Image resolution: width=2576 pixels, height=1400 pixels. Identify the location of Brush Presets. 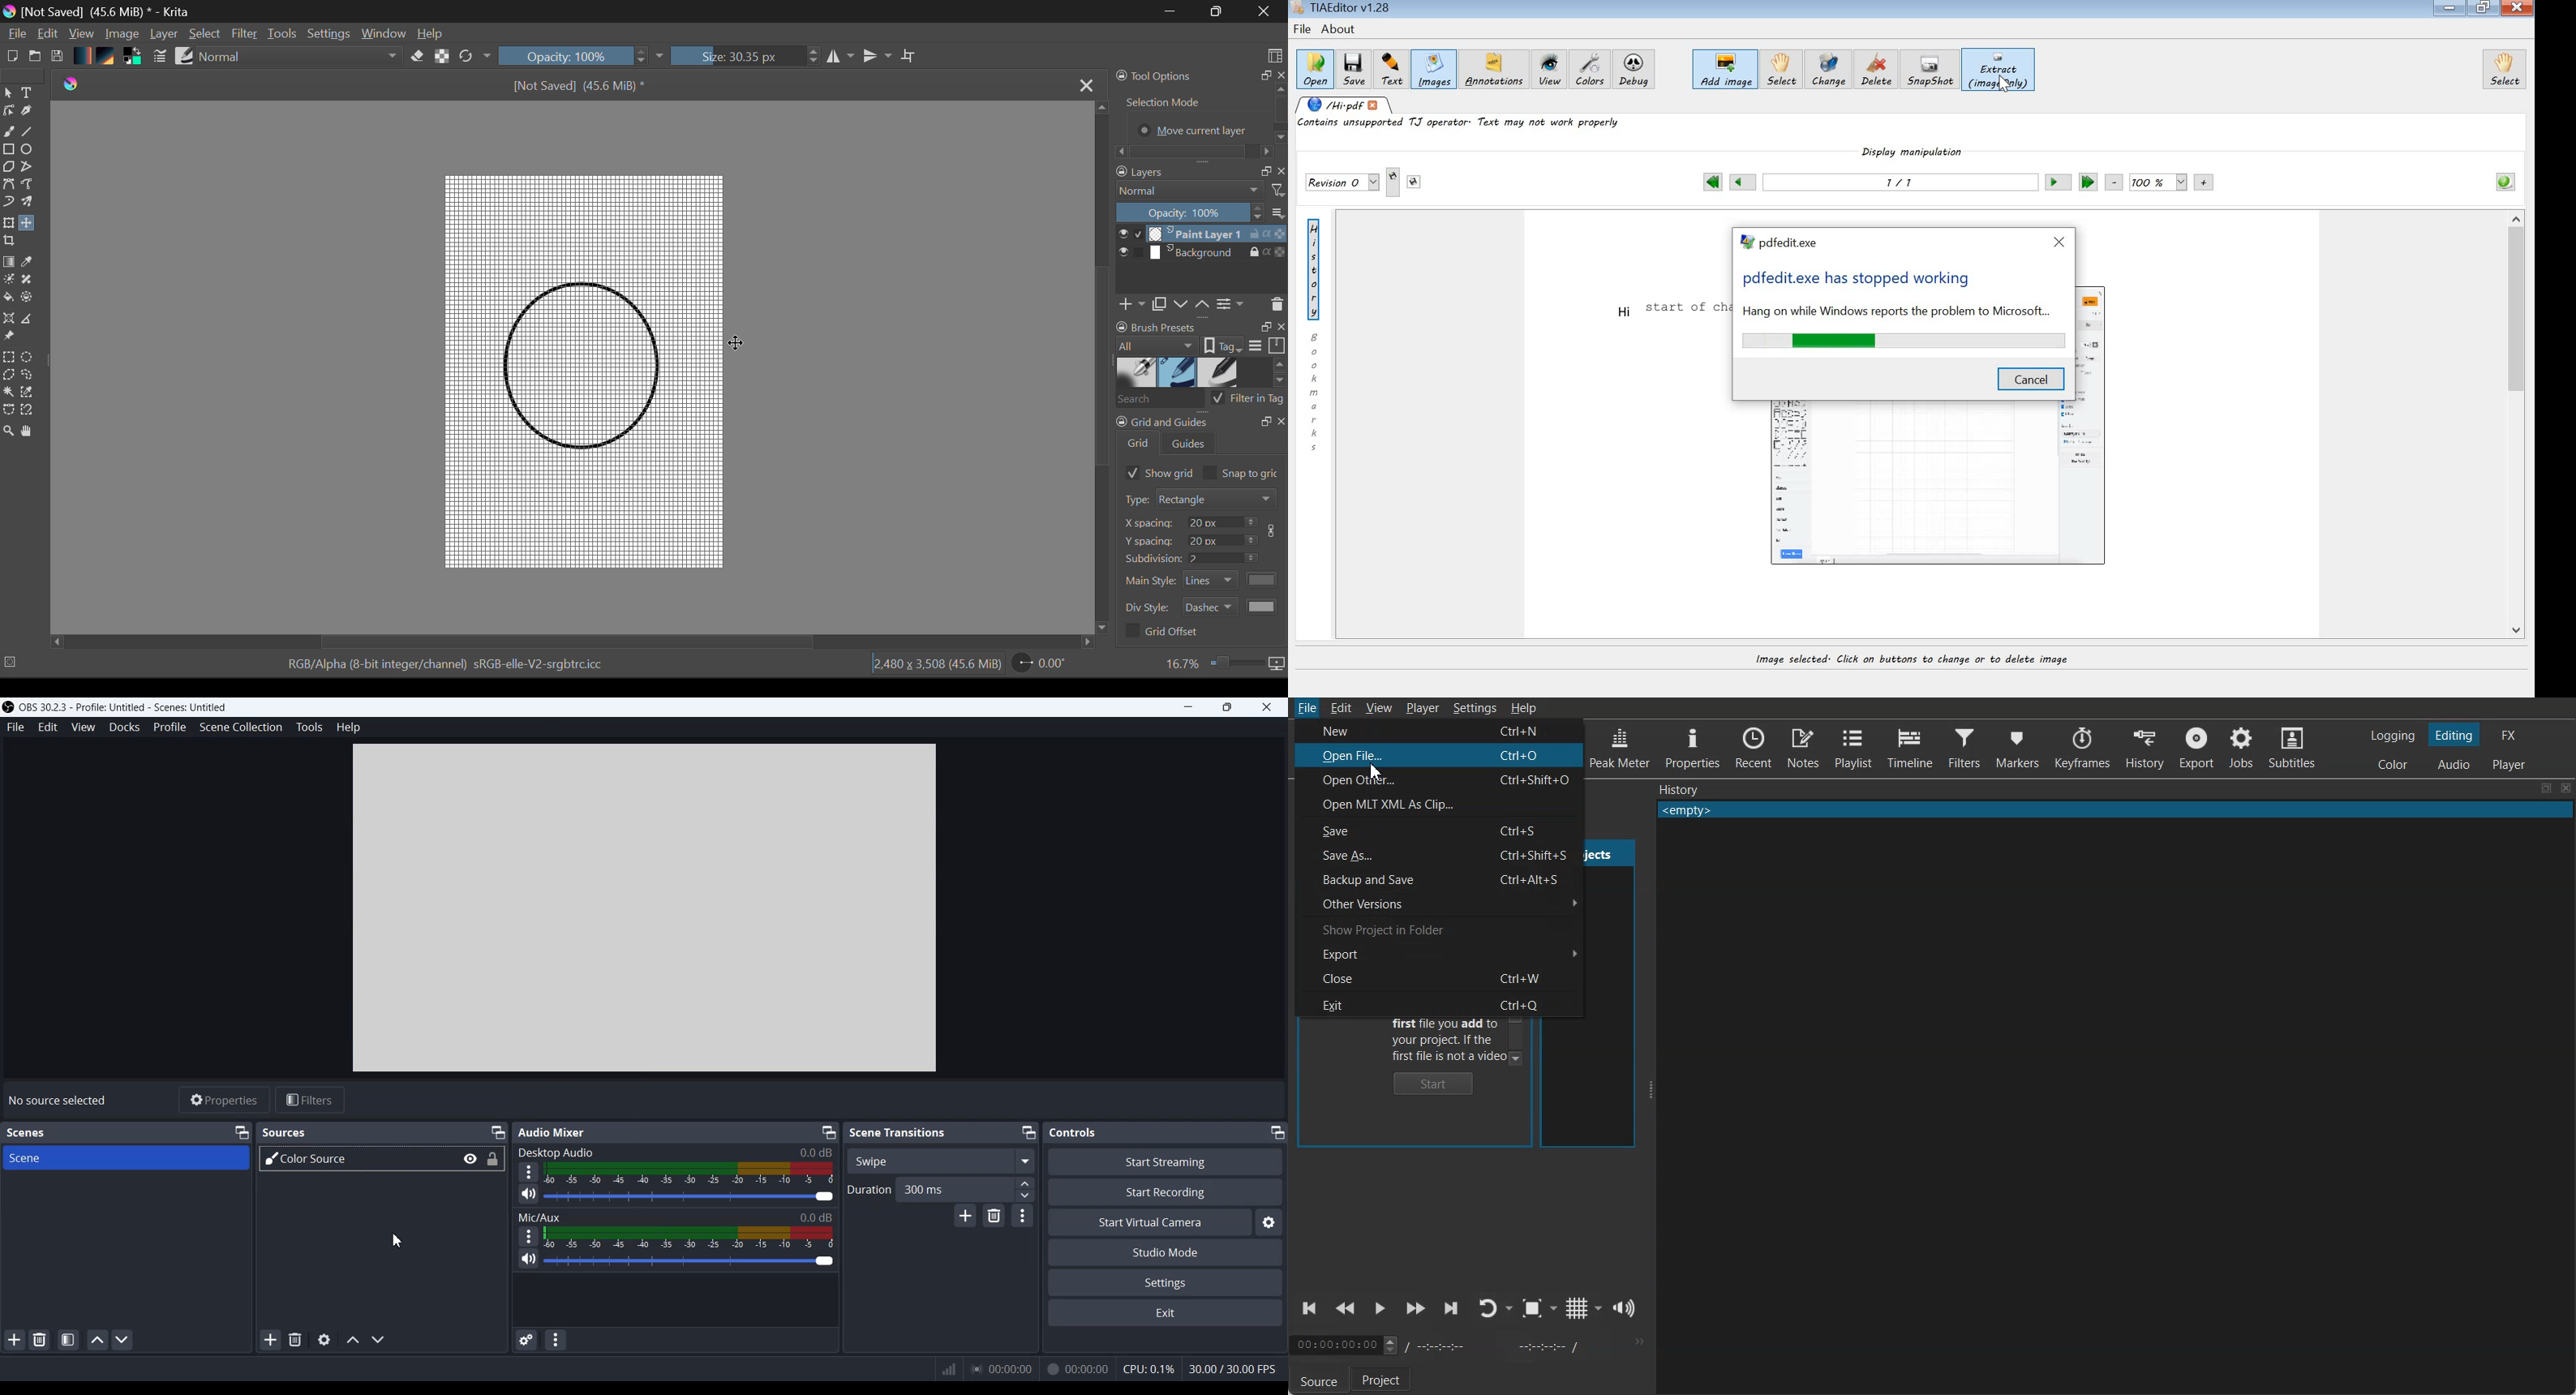
(184, 57).